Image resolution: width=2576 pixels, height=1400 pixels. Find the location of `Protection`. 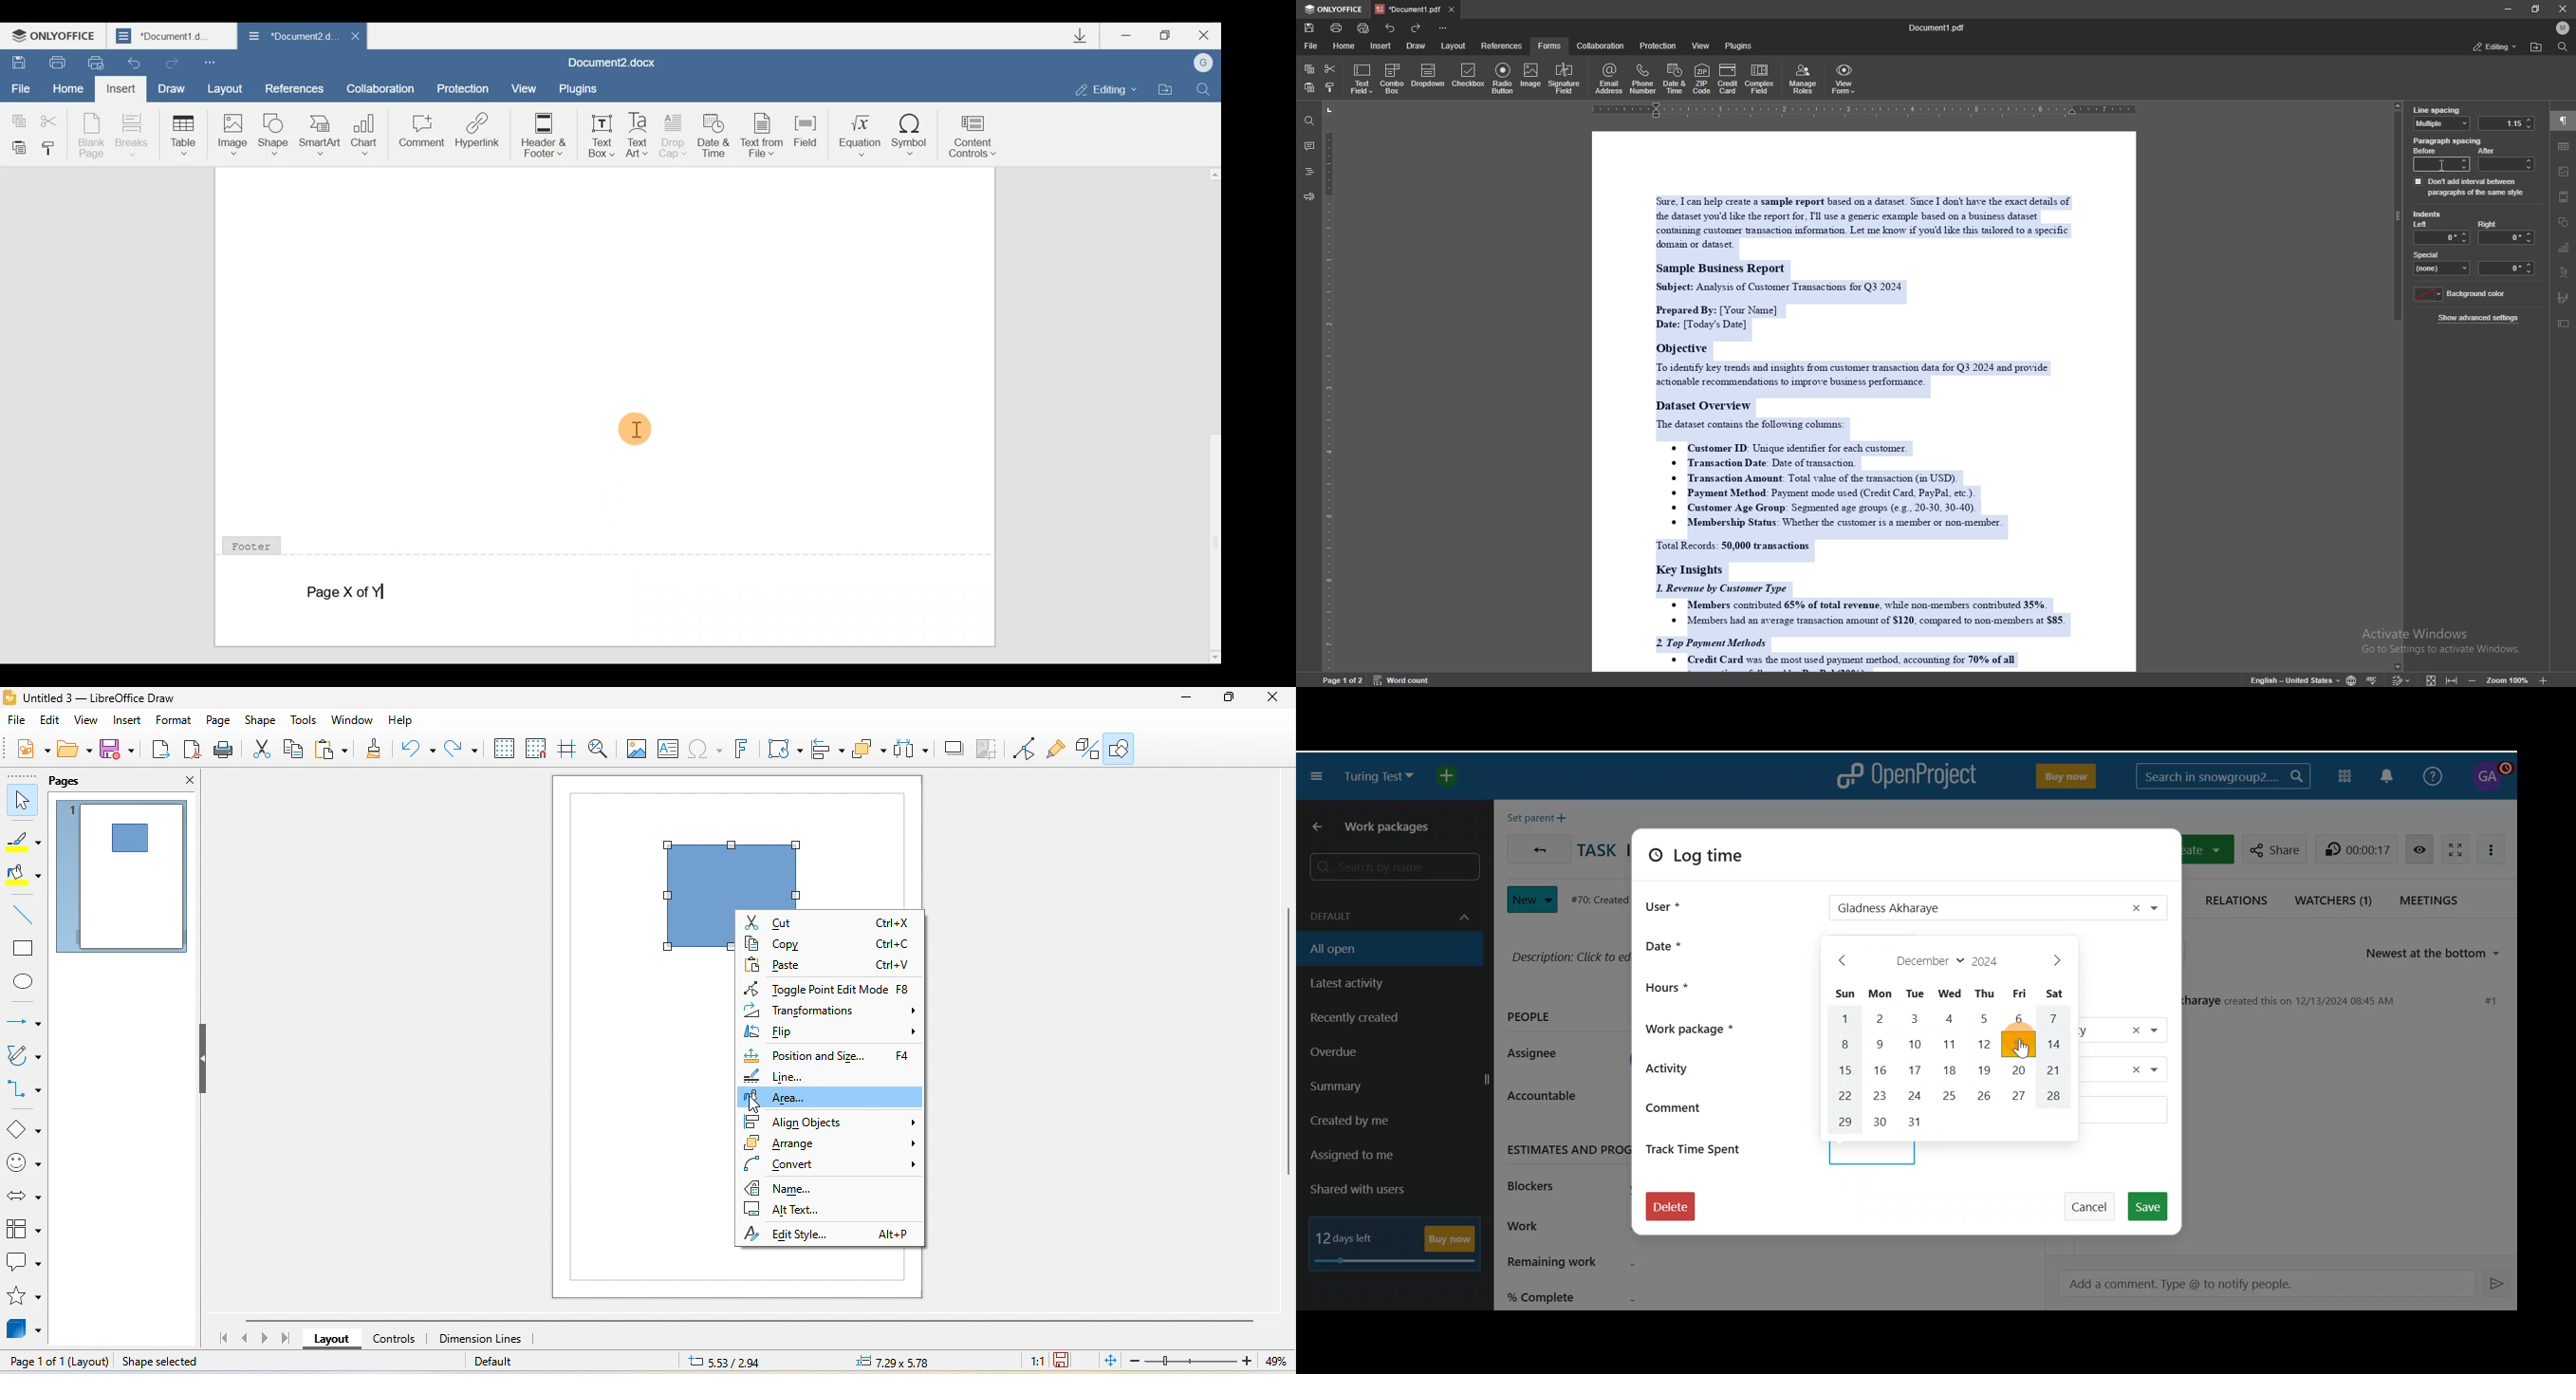

Protection is located at coordinates (463, 83).